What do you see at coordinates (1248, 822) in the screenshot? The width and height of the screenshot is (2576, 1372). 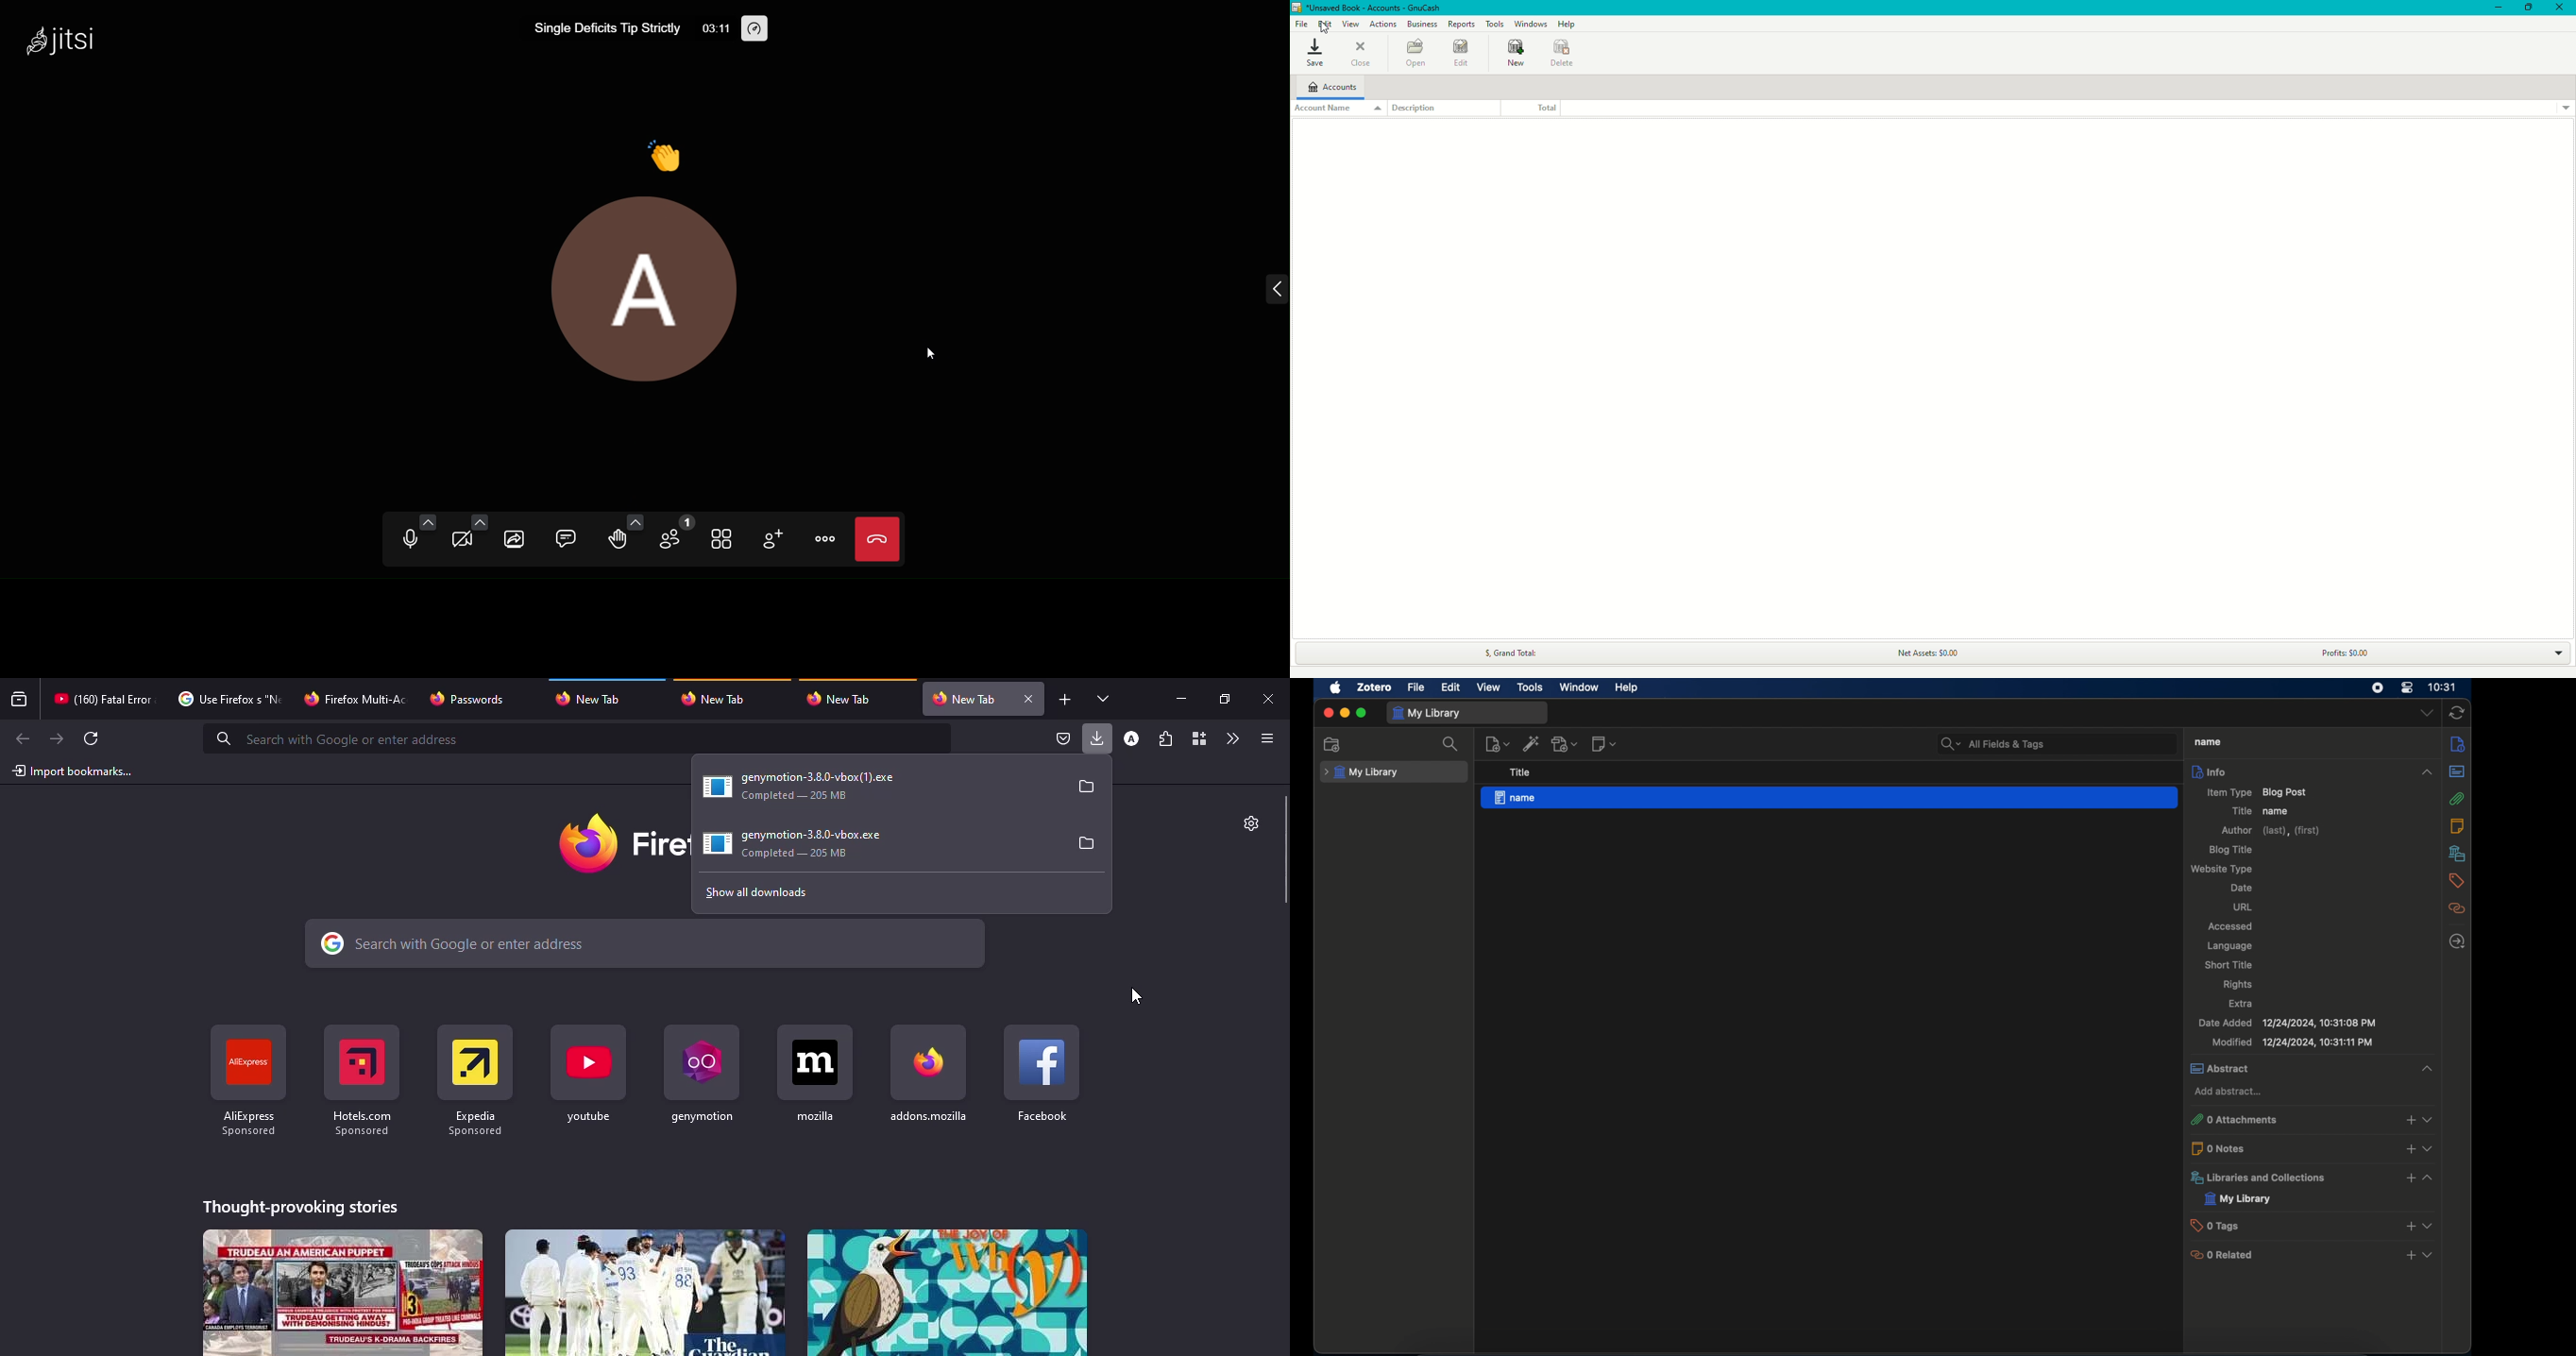 I see `settings` at bounding box center [1248, 822].